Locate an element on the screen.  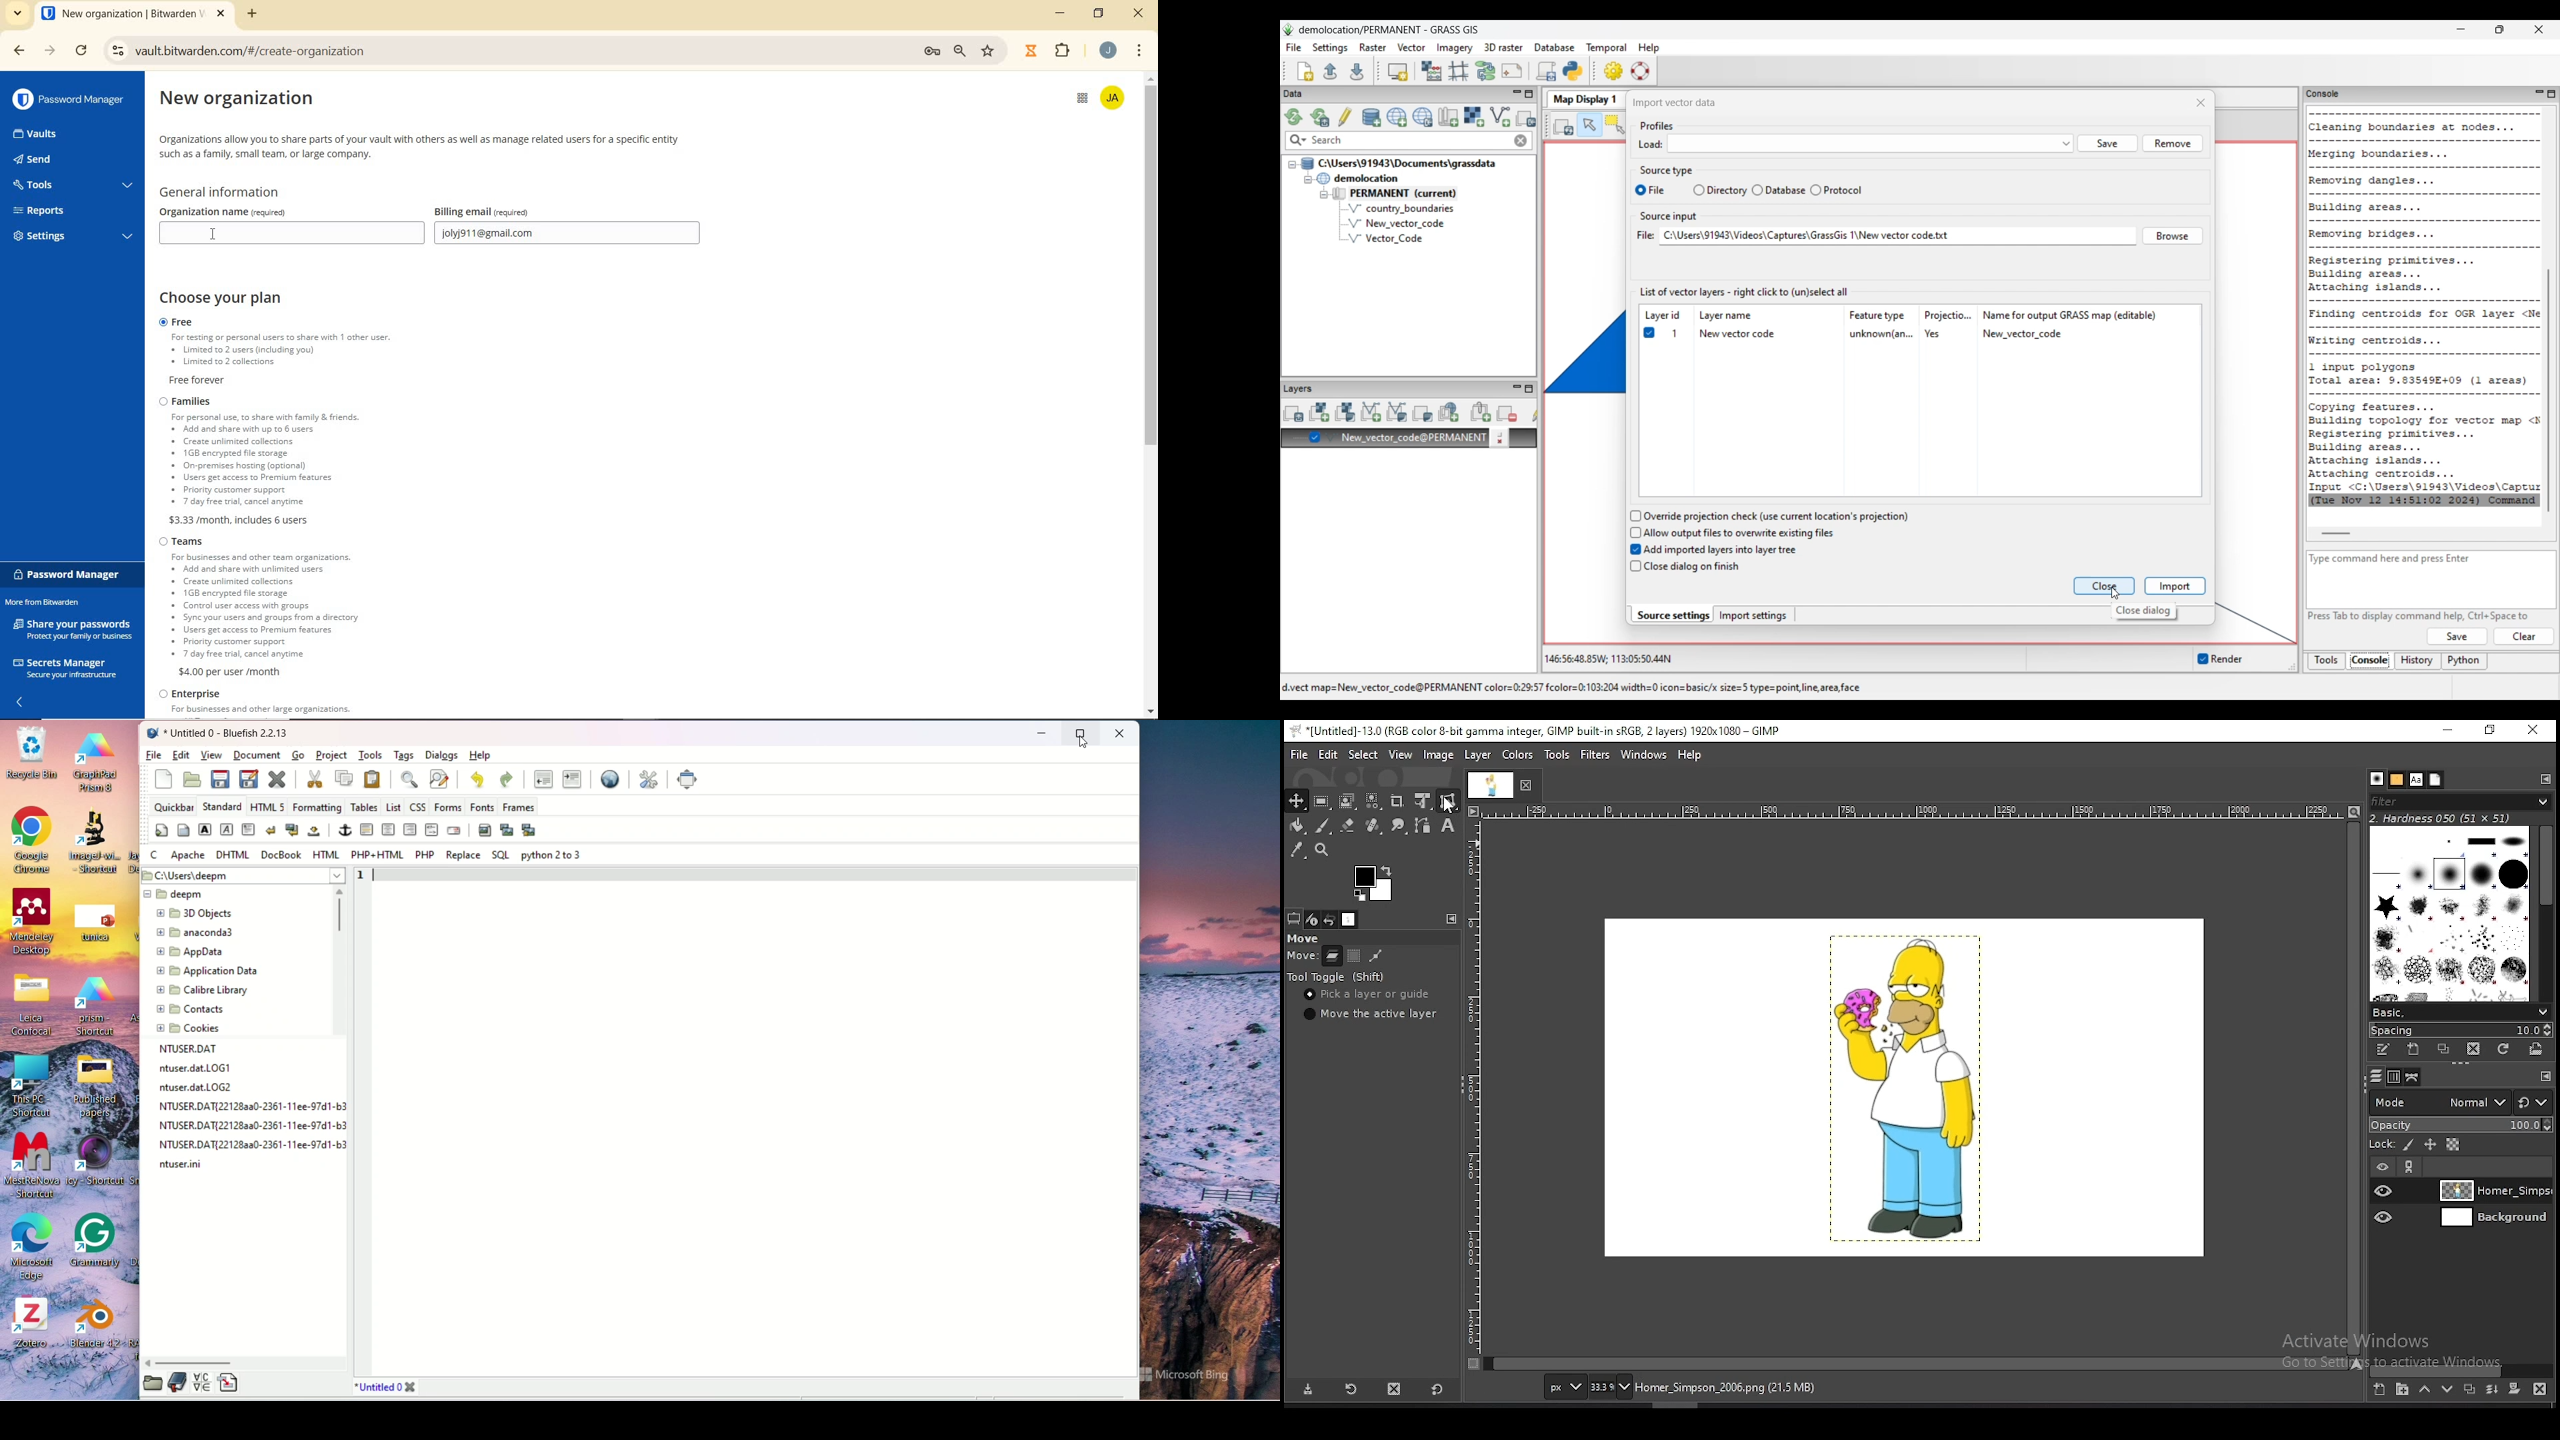
fonts is located at coordinates (482, 807).